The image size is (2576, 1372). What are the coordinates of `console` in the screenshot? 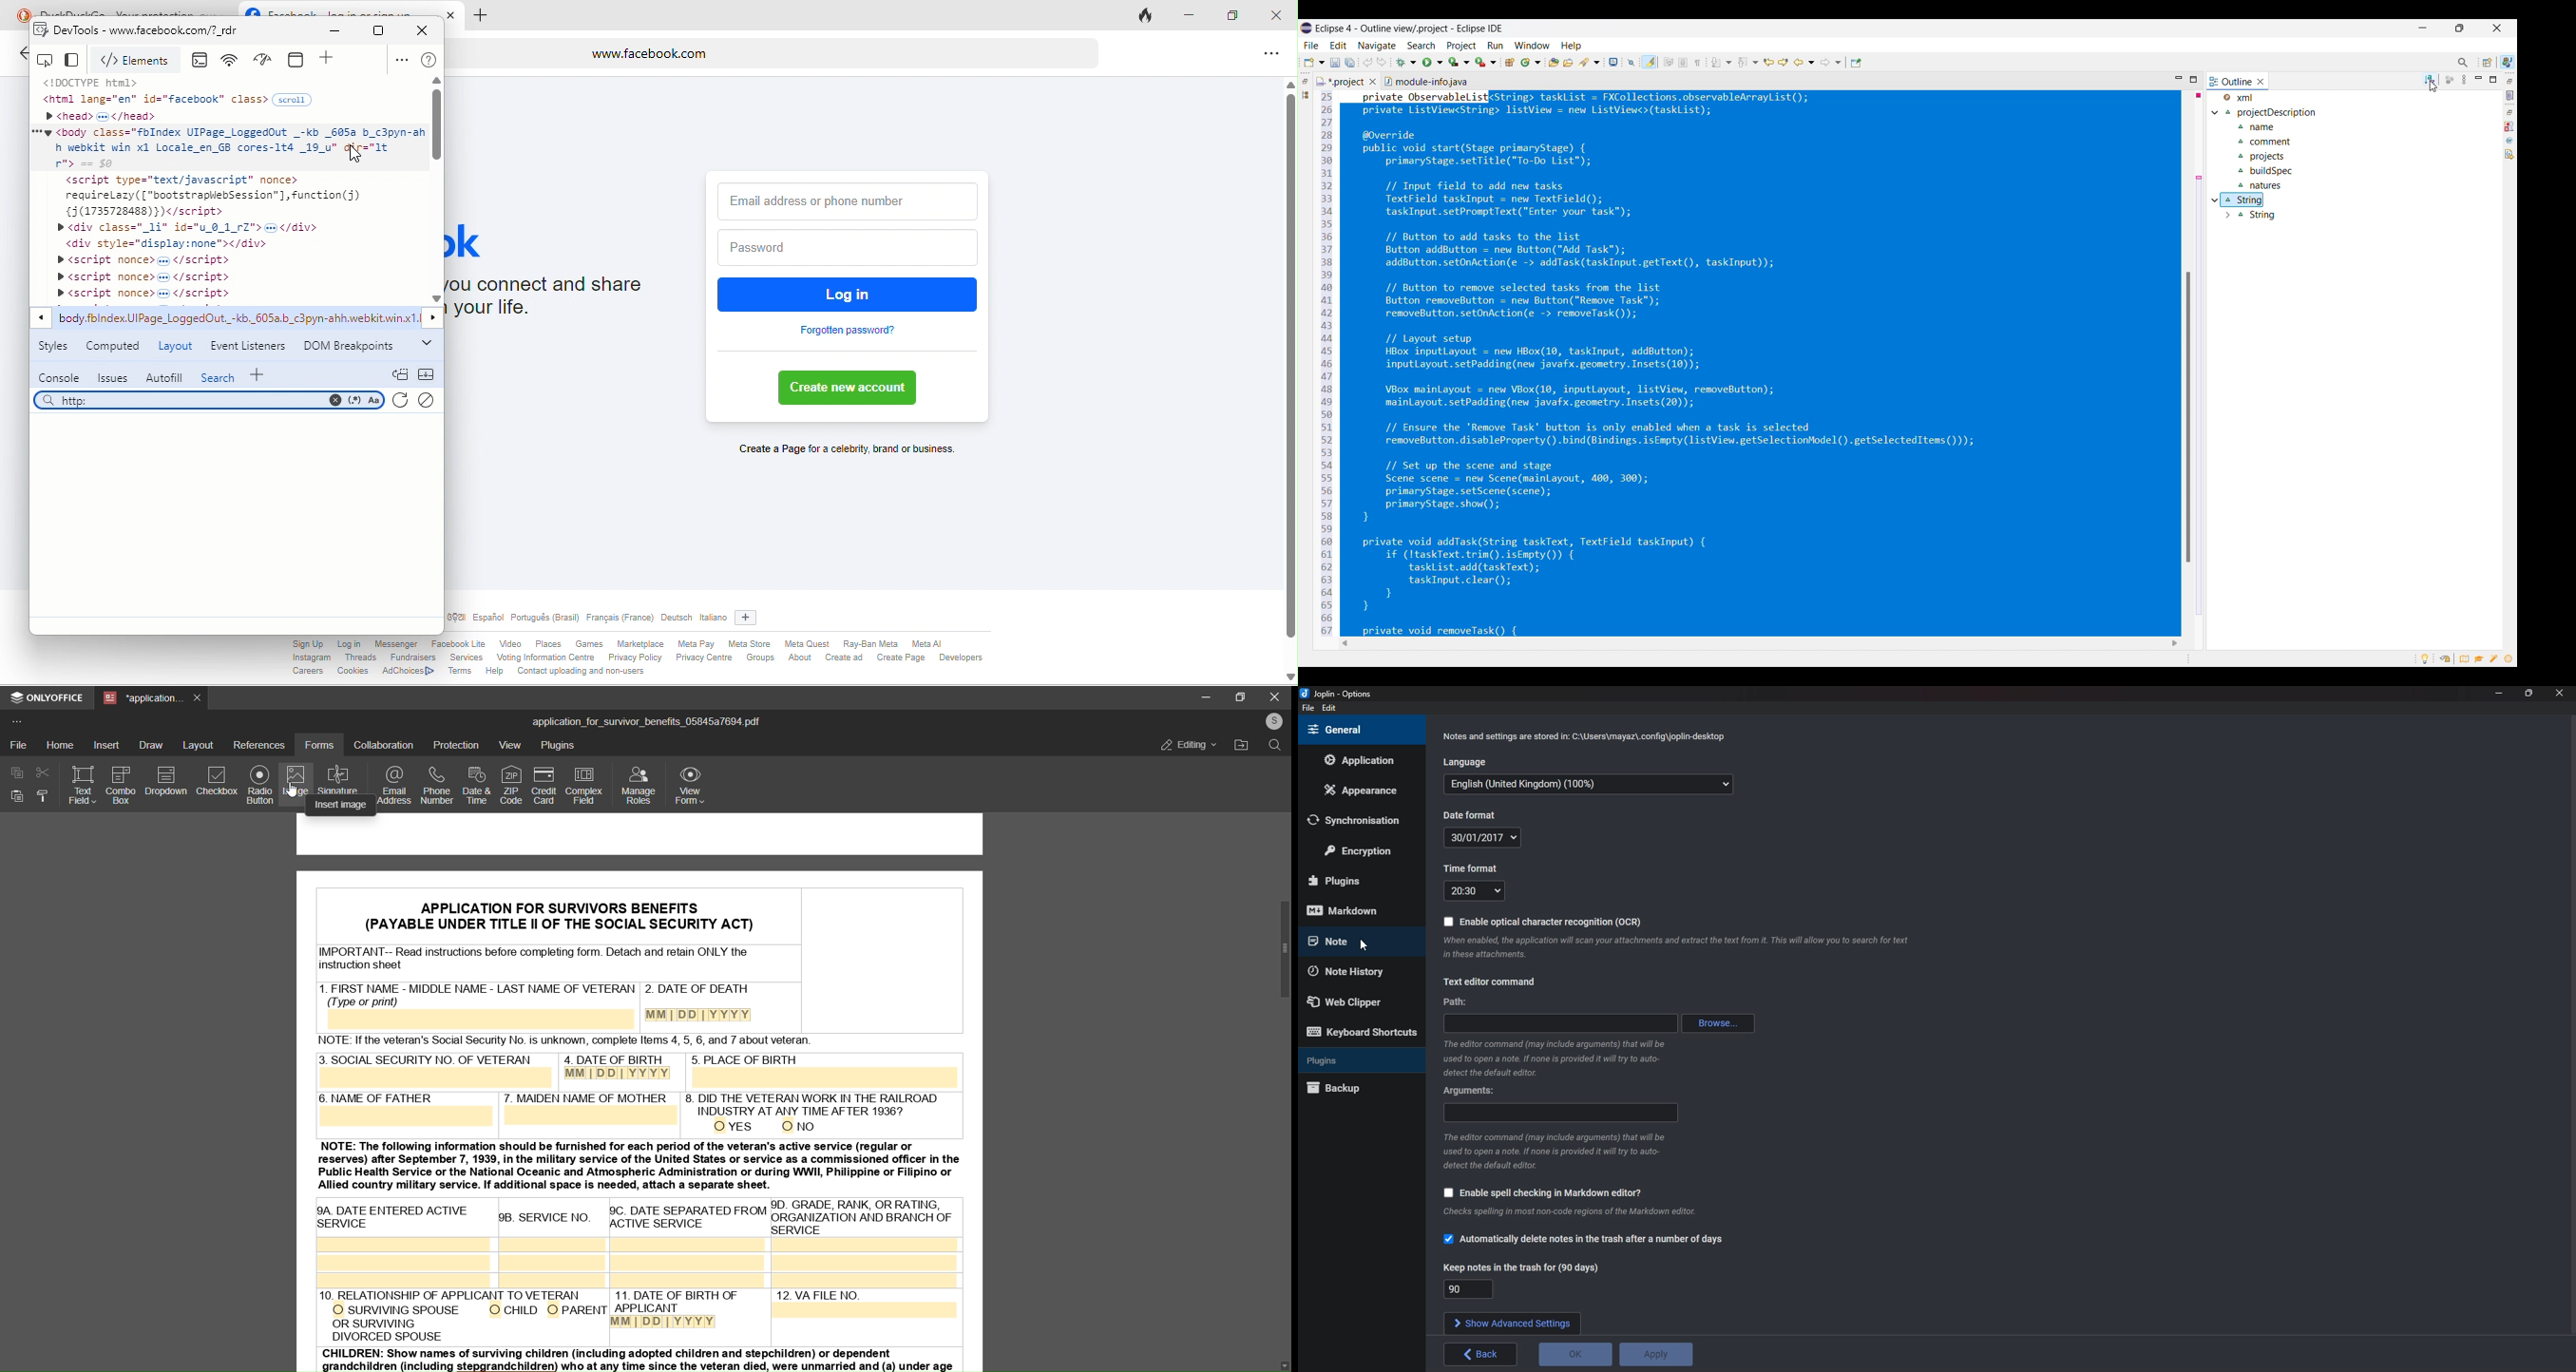 It's located at (203, 61).